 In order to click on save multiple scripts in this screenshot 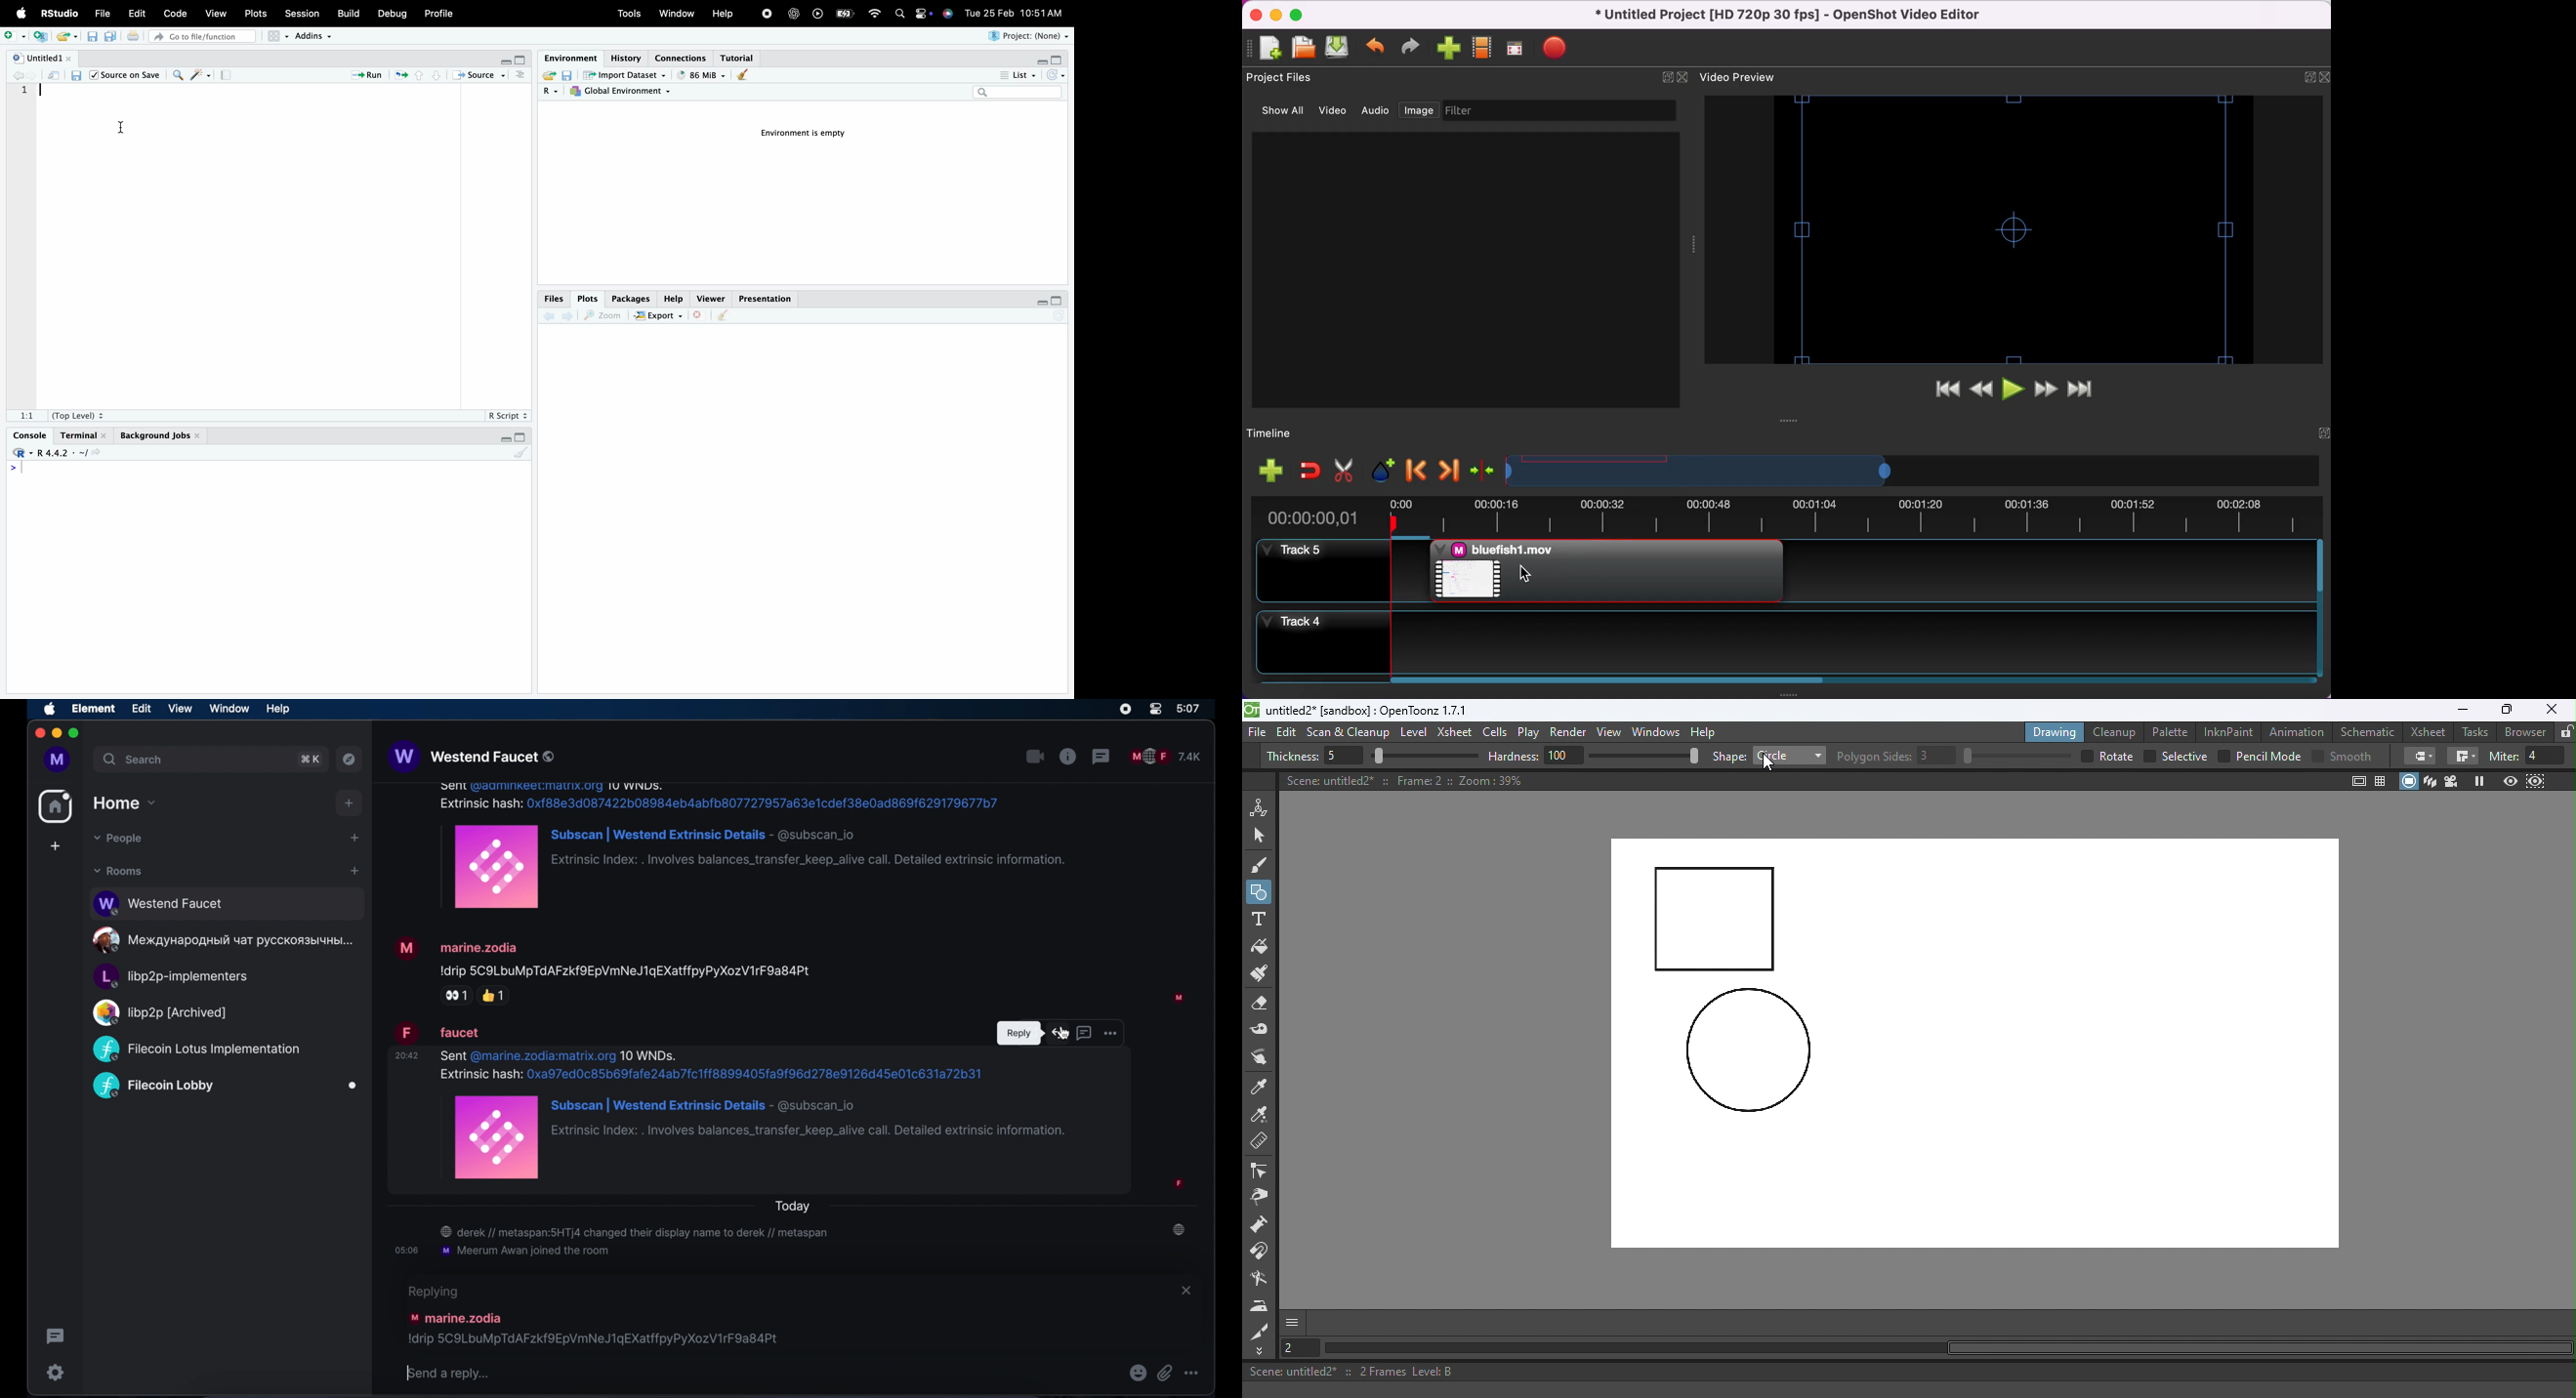, I will do `click(113, 41)`.